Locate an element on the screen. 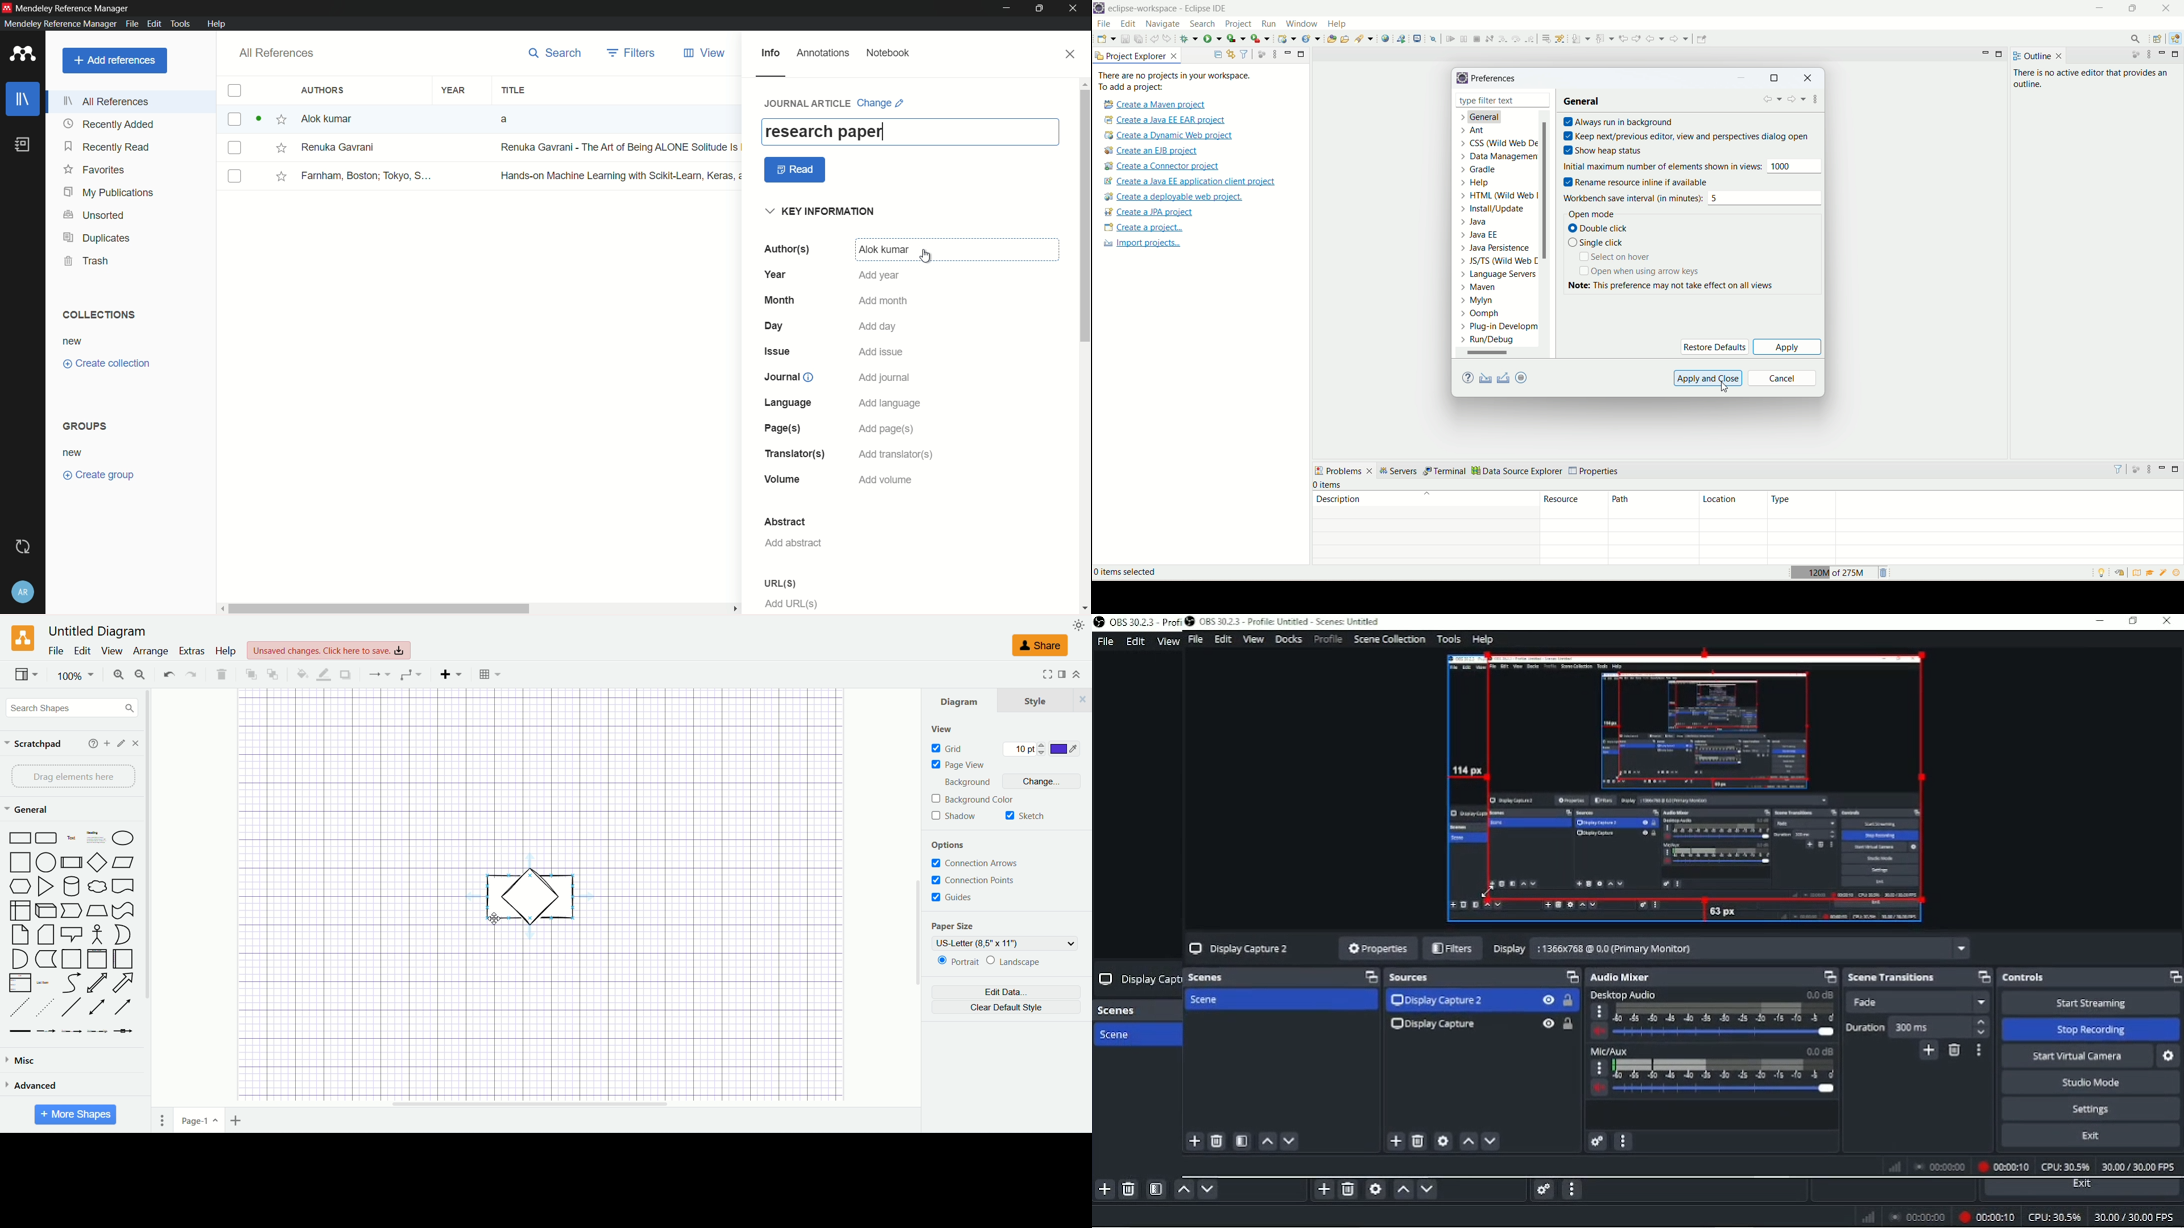 This screenshot has width=2184, height=1232. Profile is located at coordinates (1331, 639).